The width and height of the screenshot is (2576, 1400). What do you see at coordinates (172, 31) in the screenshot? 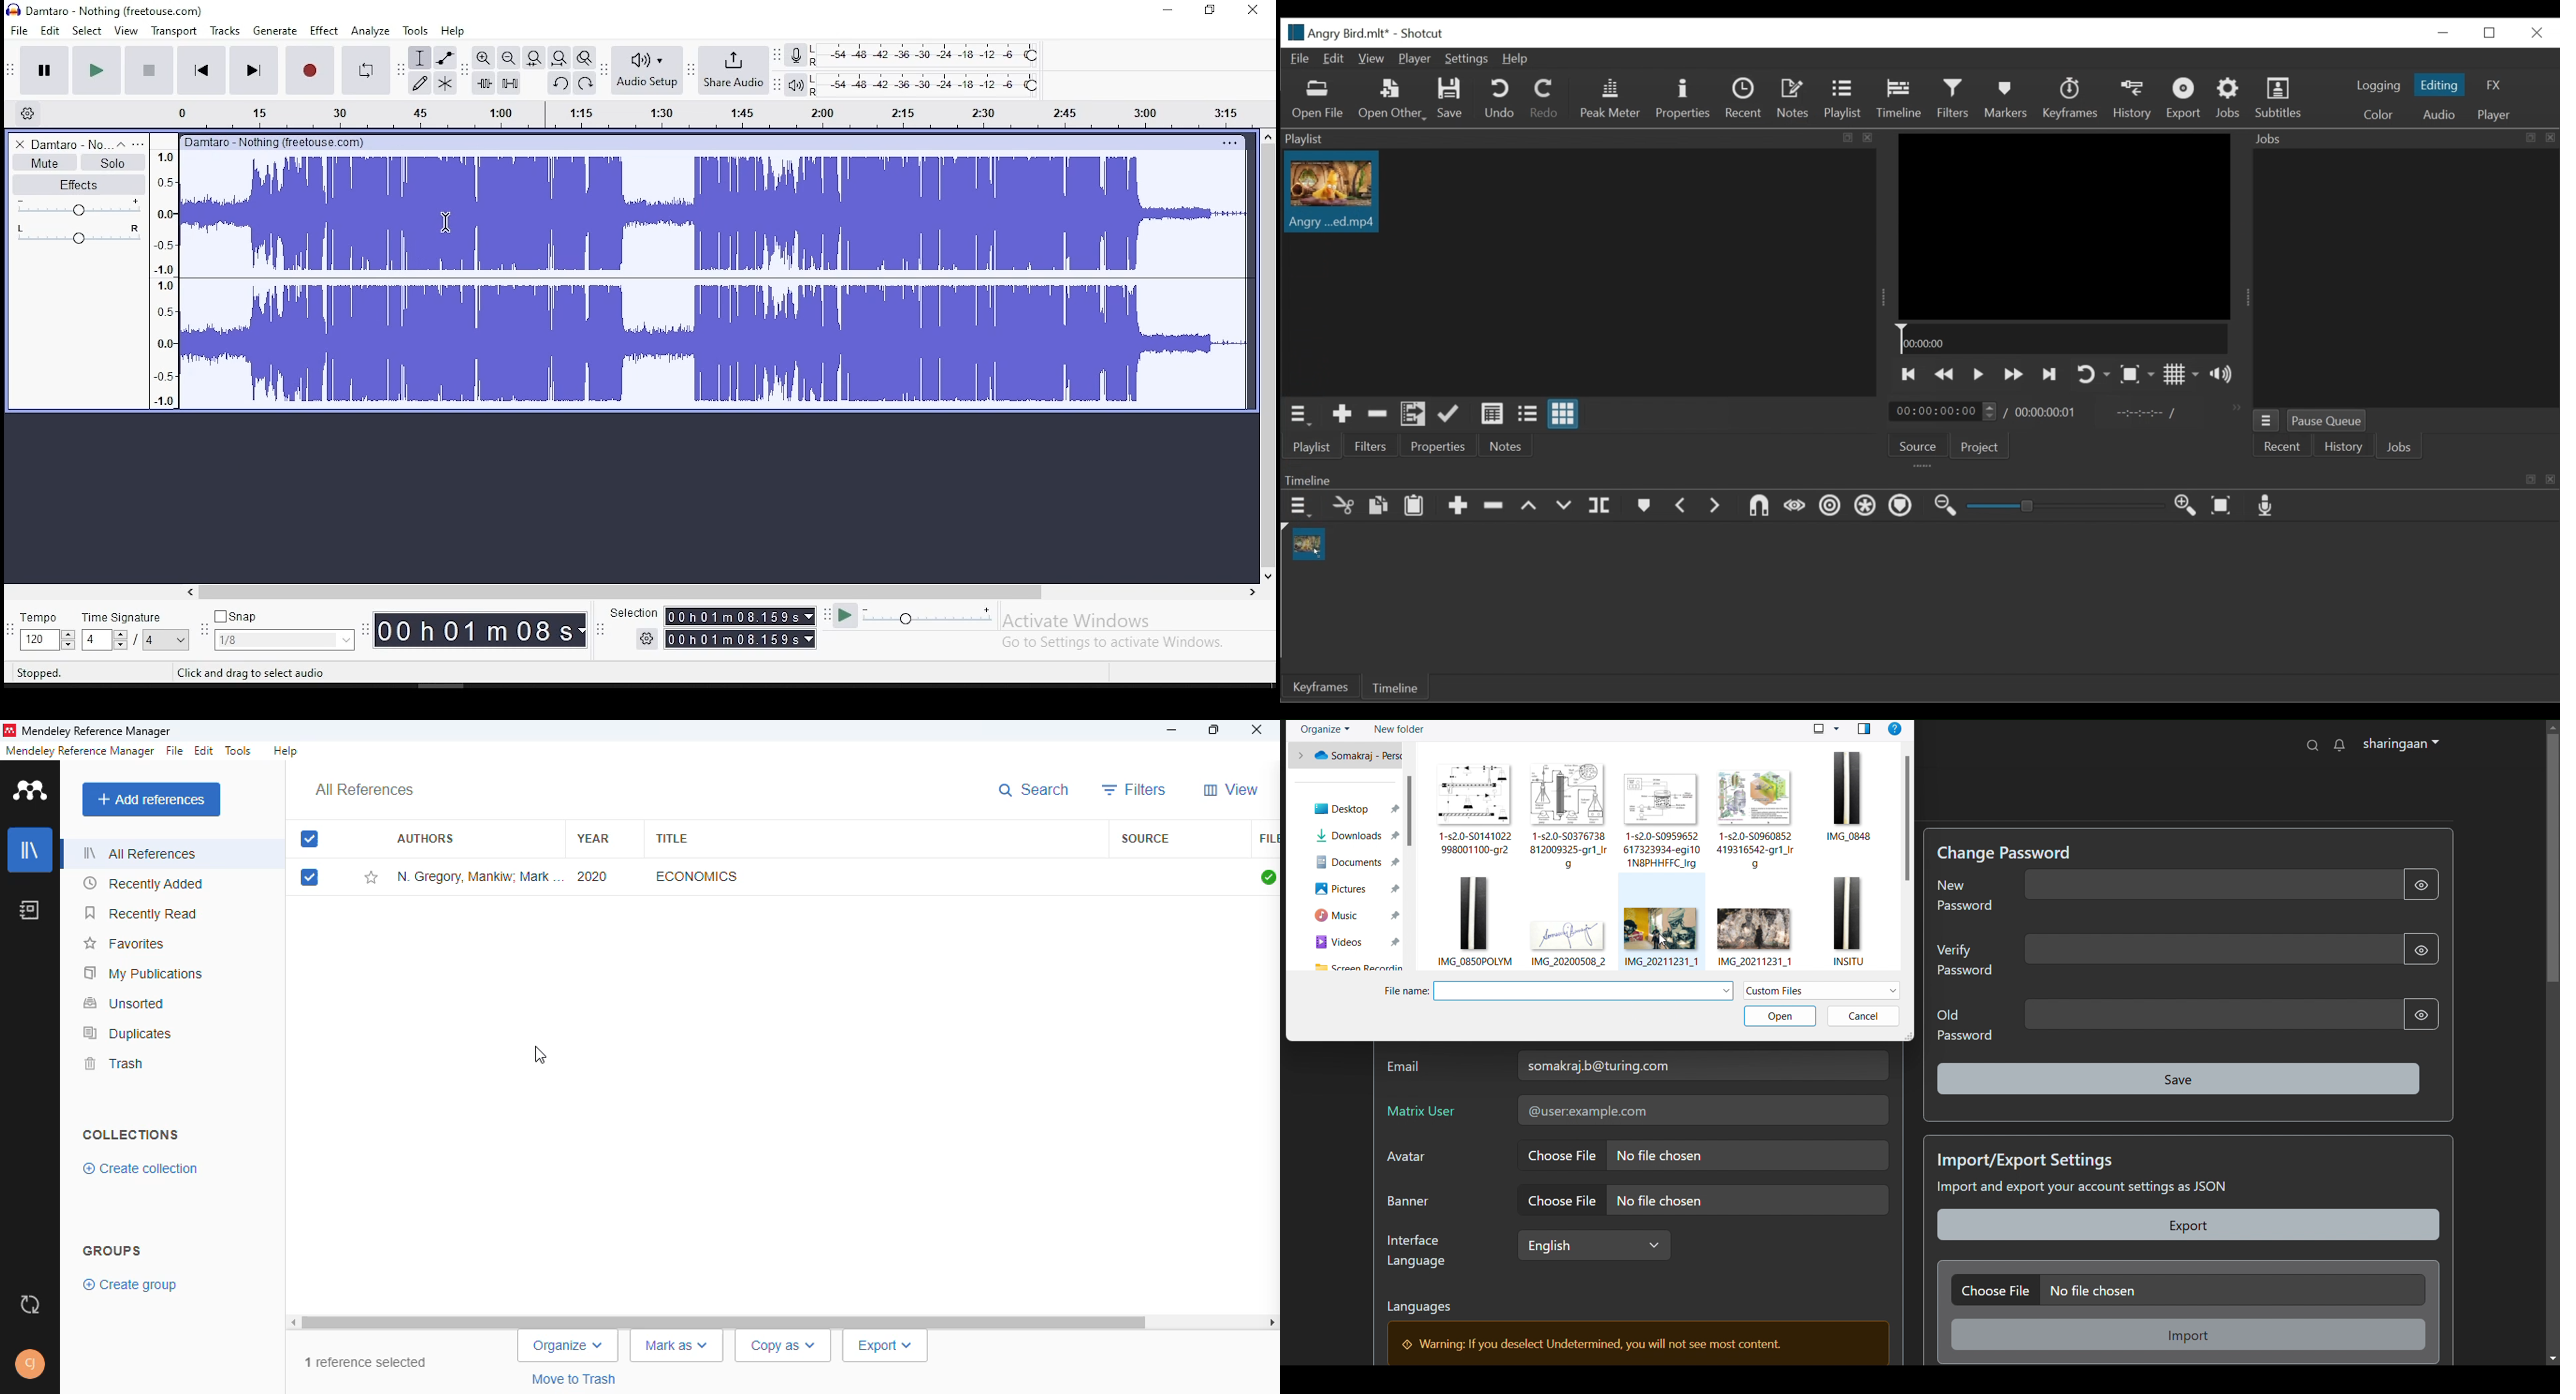
I see `transport` at bounding box center [172, 31].